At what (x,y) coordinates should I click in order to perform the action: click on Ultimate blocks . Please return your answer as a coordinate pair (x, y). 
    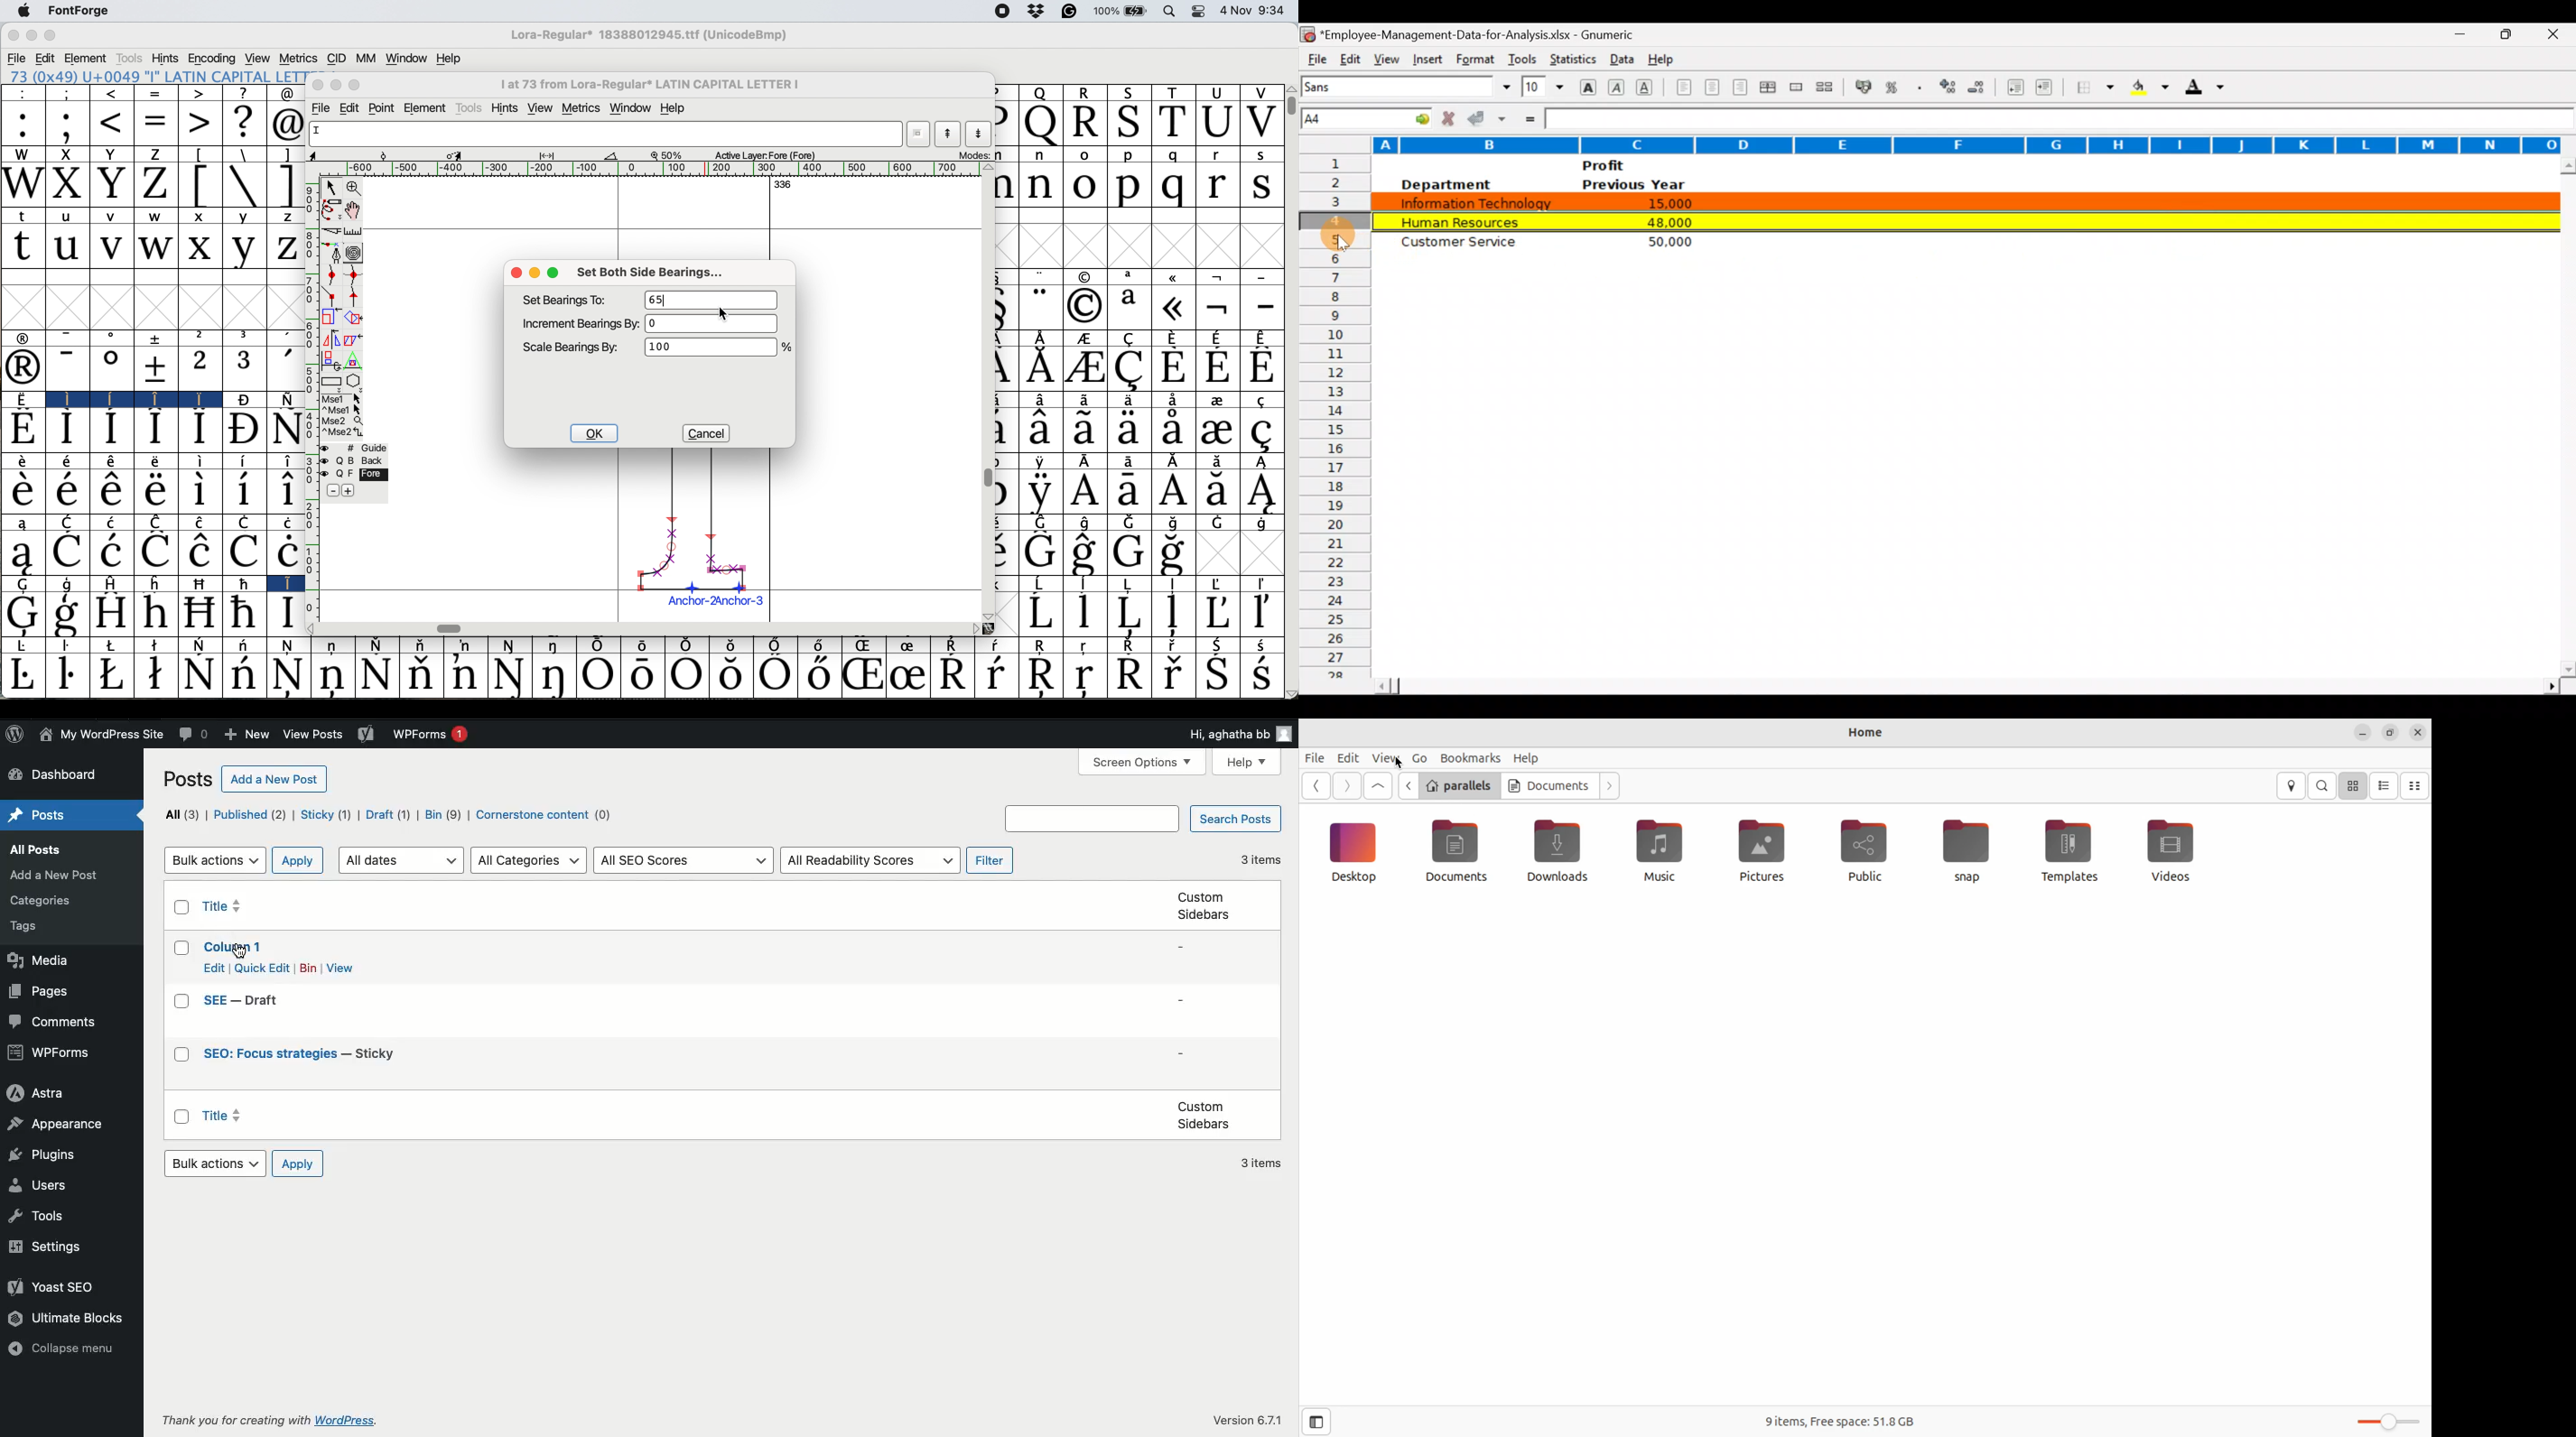
    Looking at the image, I should click on (68, 1319).